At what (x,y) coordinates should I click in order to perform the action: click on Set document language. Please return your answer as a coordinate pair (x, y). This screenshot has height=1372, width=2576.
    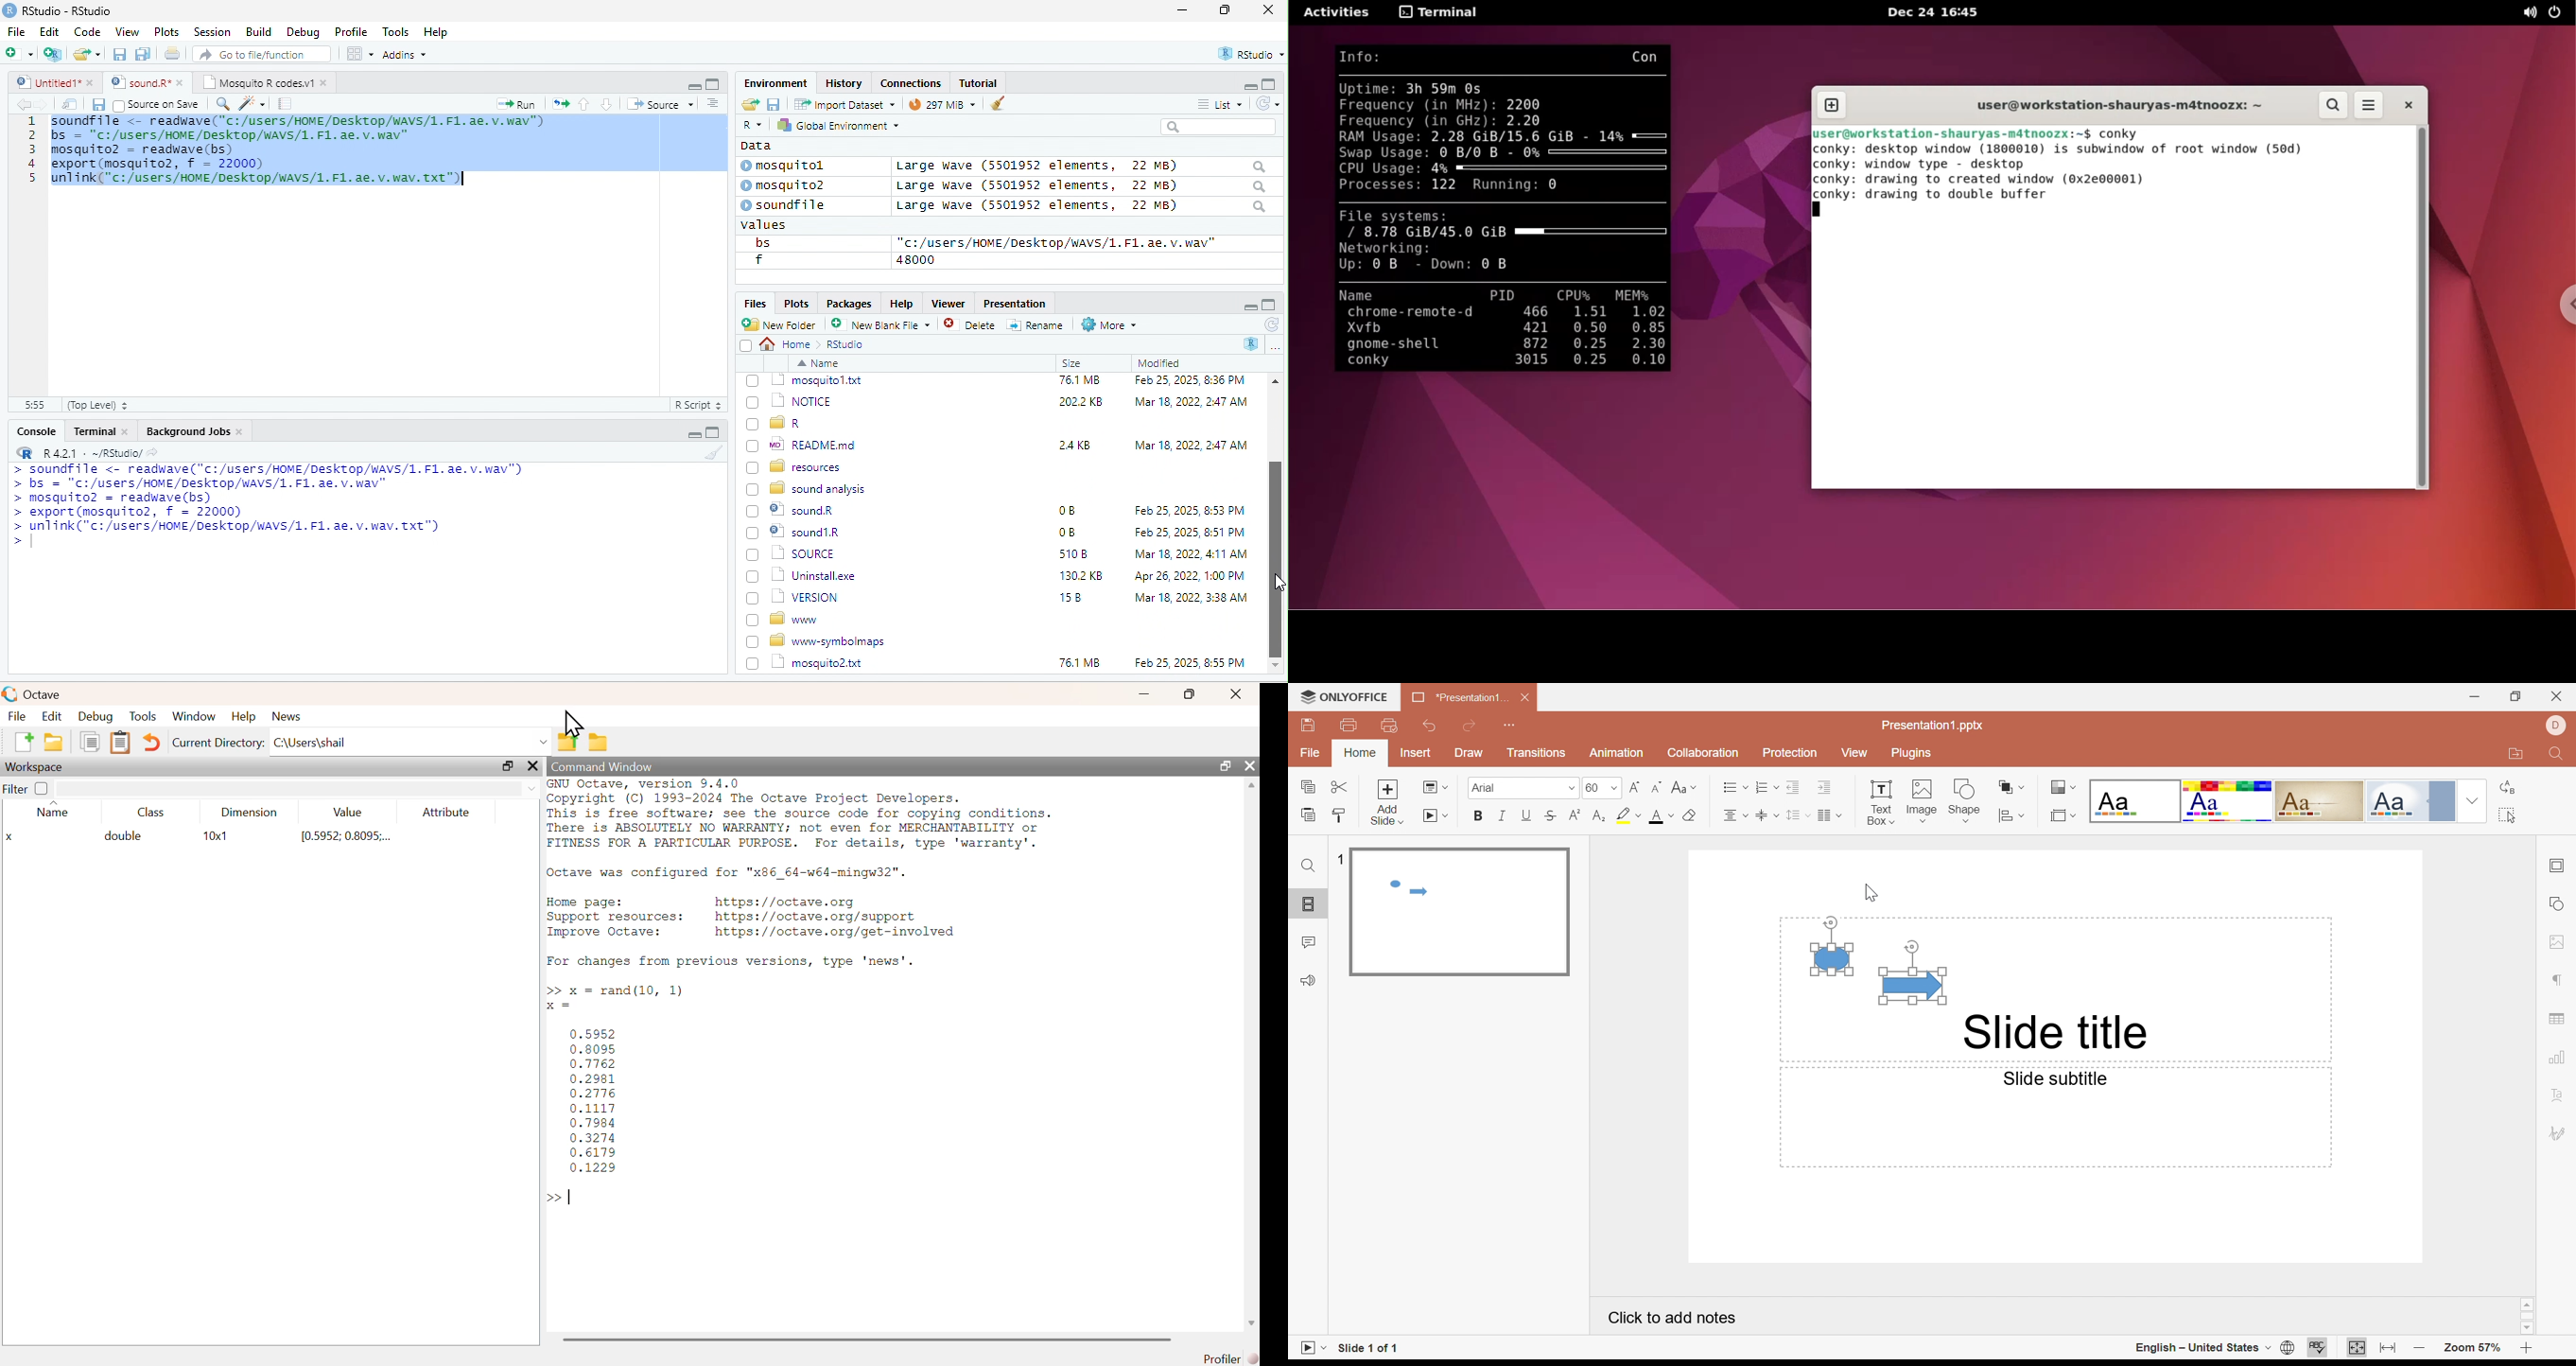
    Looking at the image, I should click on (2287, 1349).